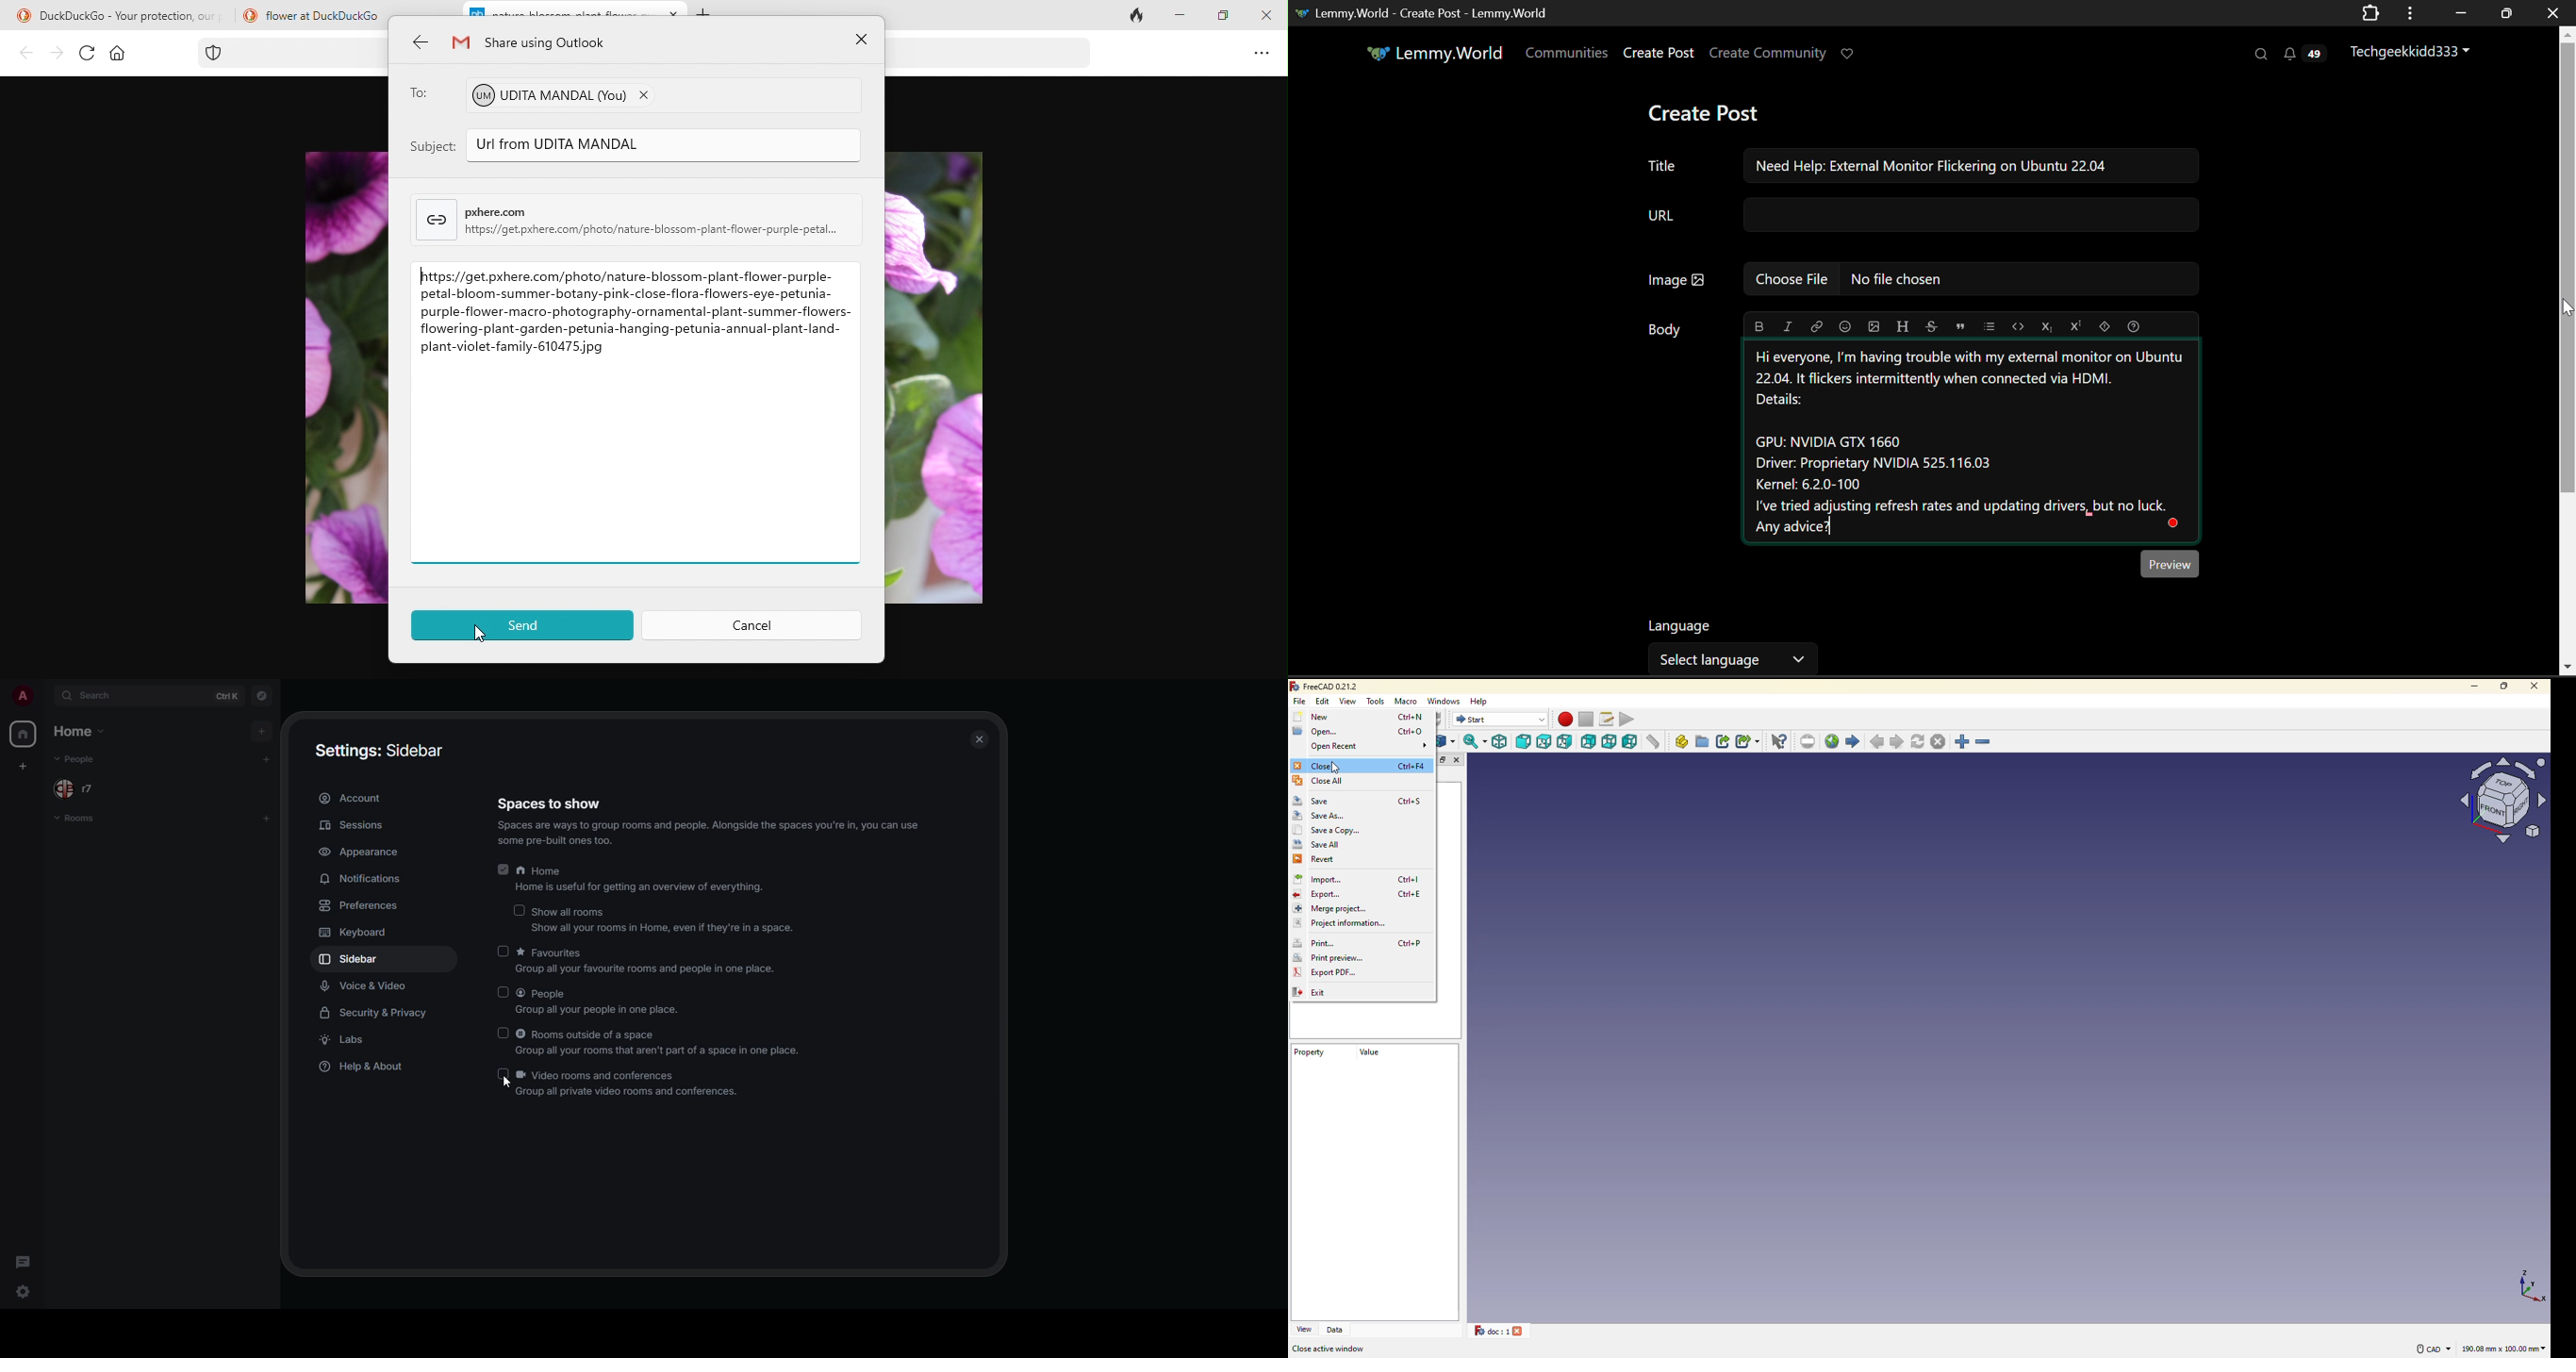  I want to click on navigator, so click(260, 698).